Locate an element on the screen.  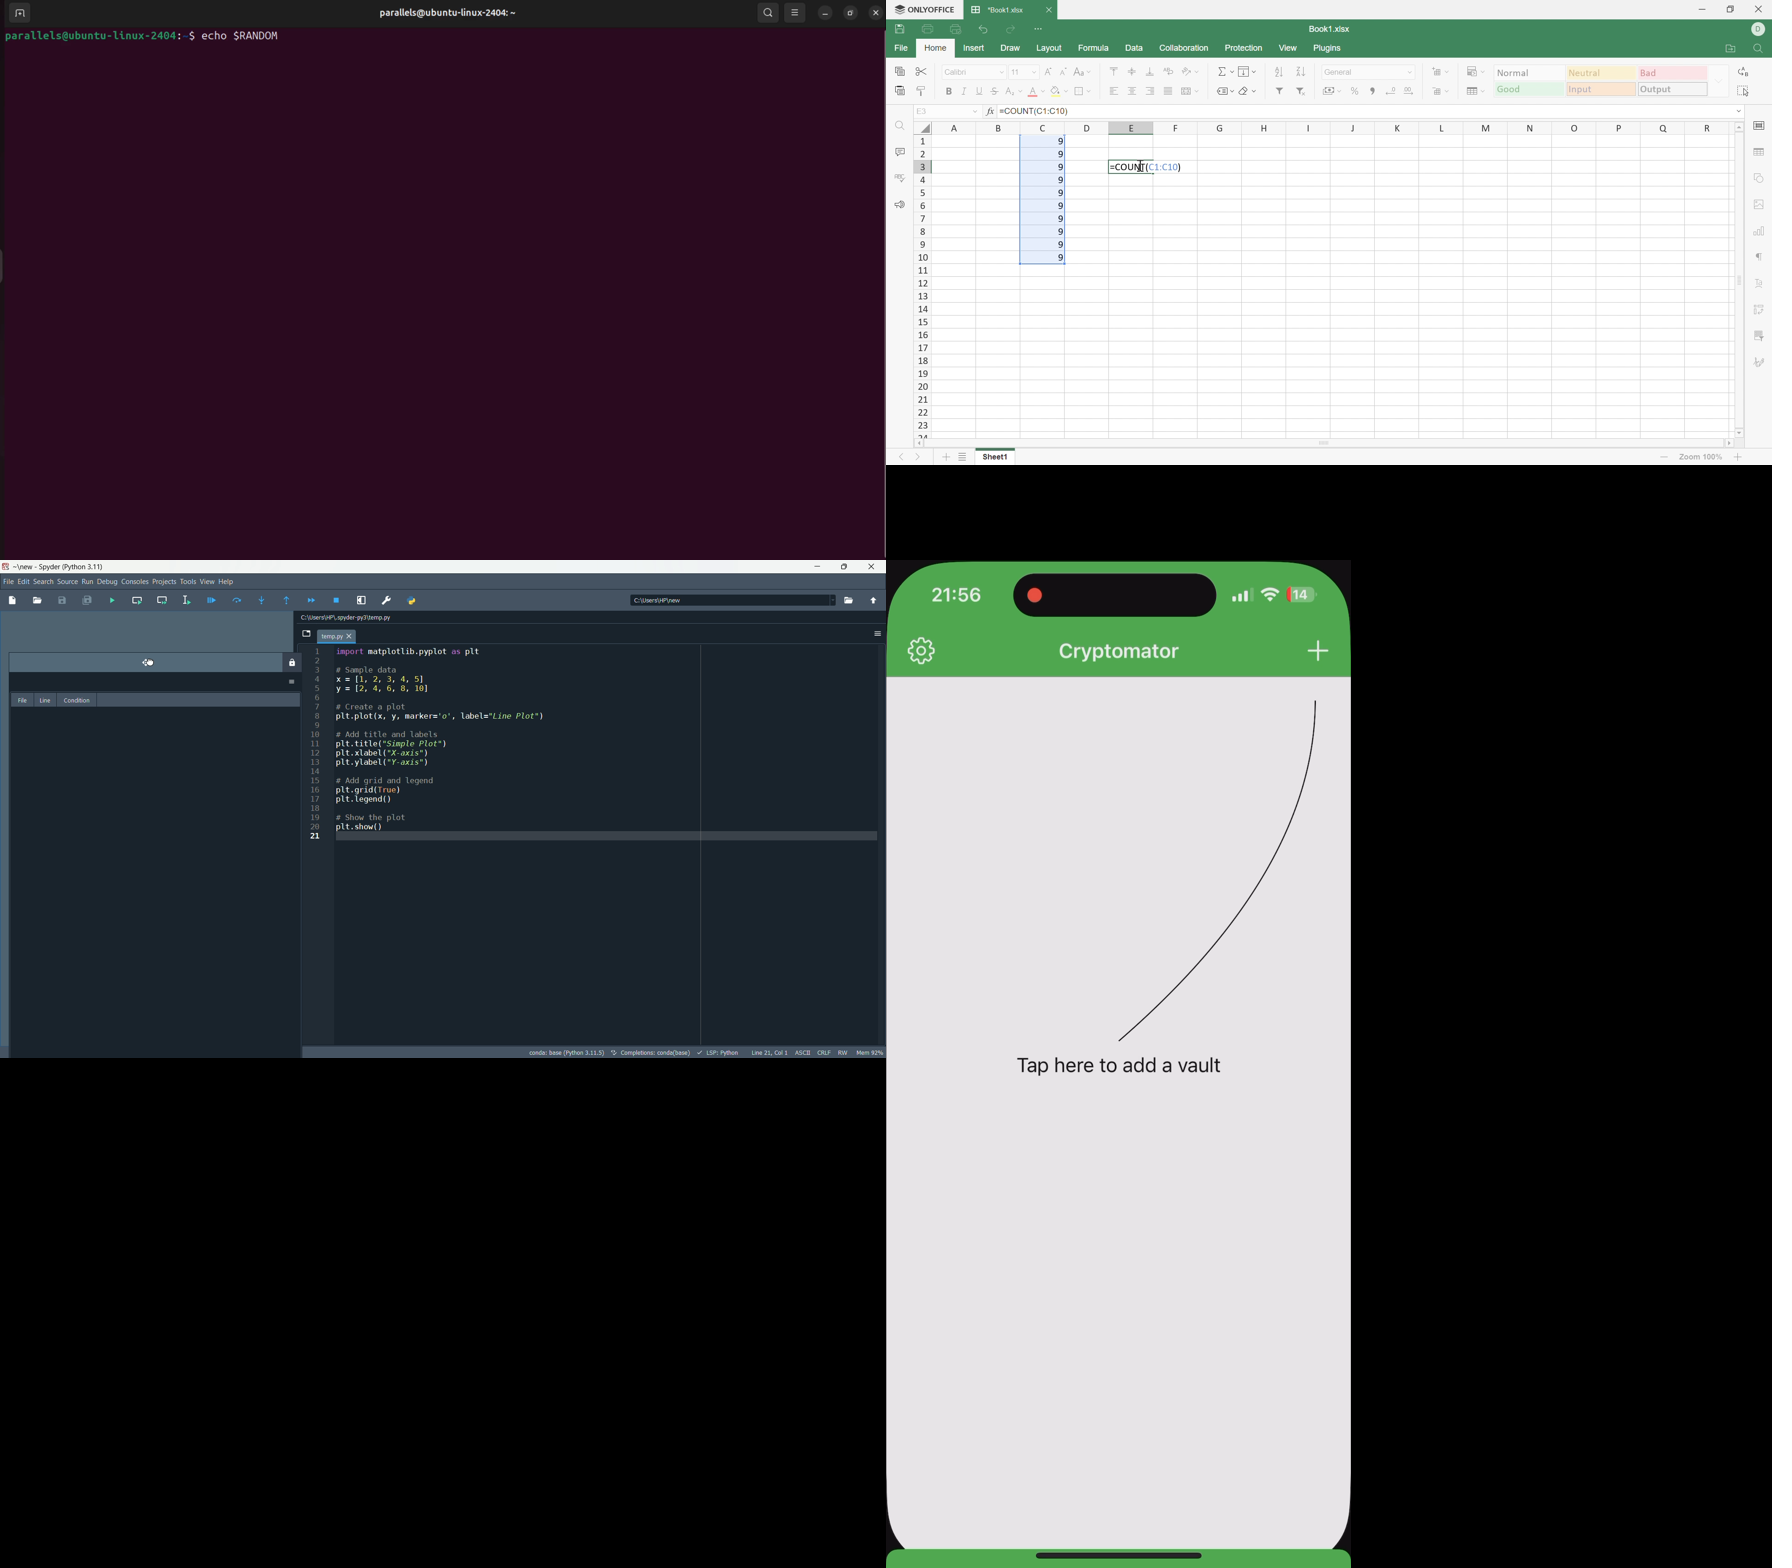
edit menu is located at coordinates (24, 581).